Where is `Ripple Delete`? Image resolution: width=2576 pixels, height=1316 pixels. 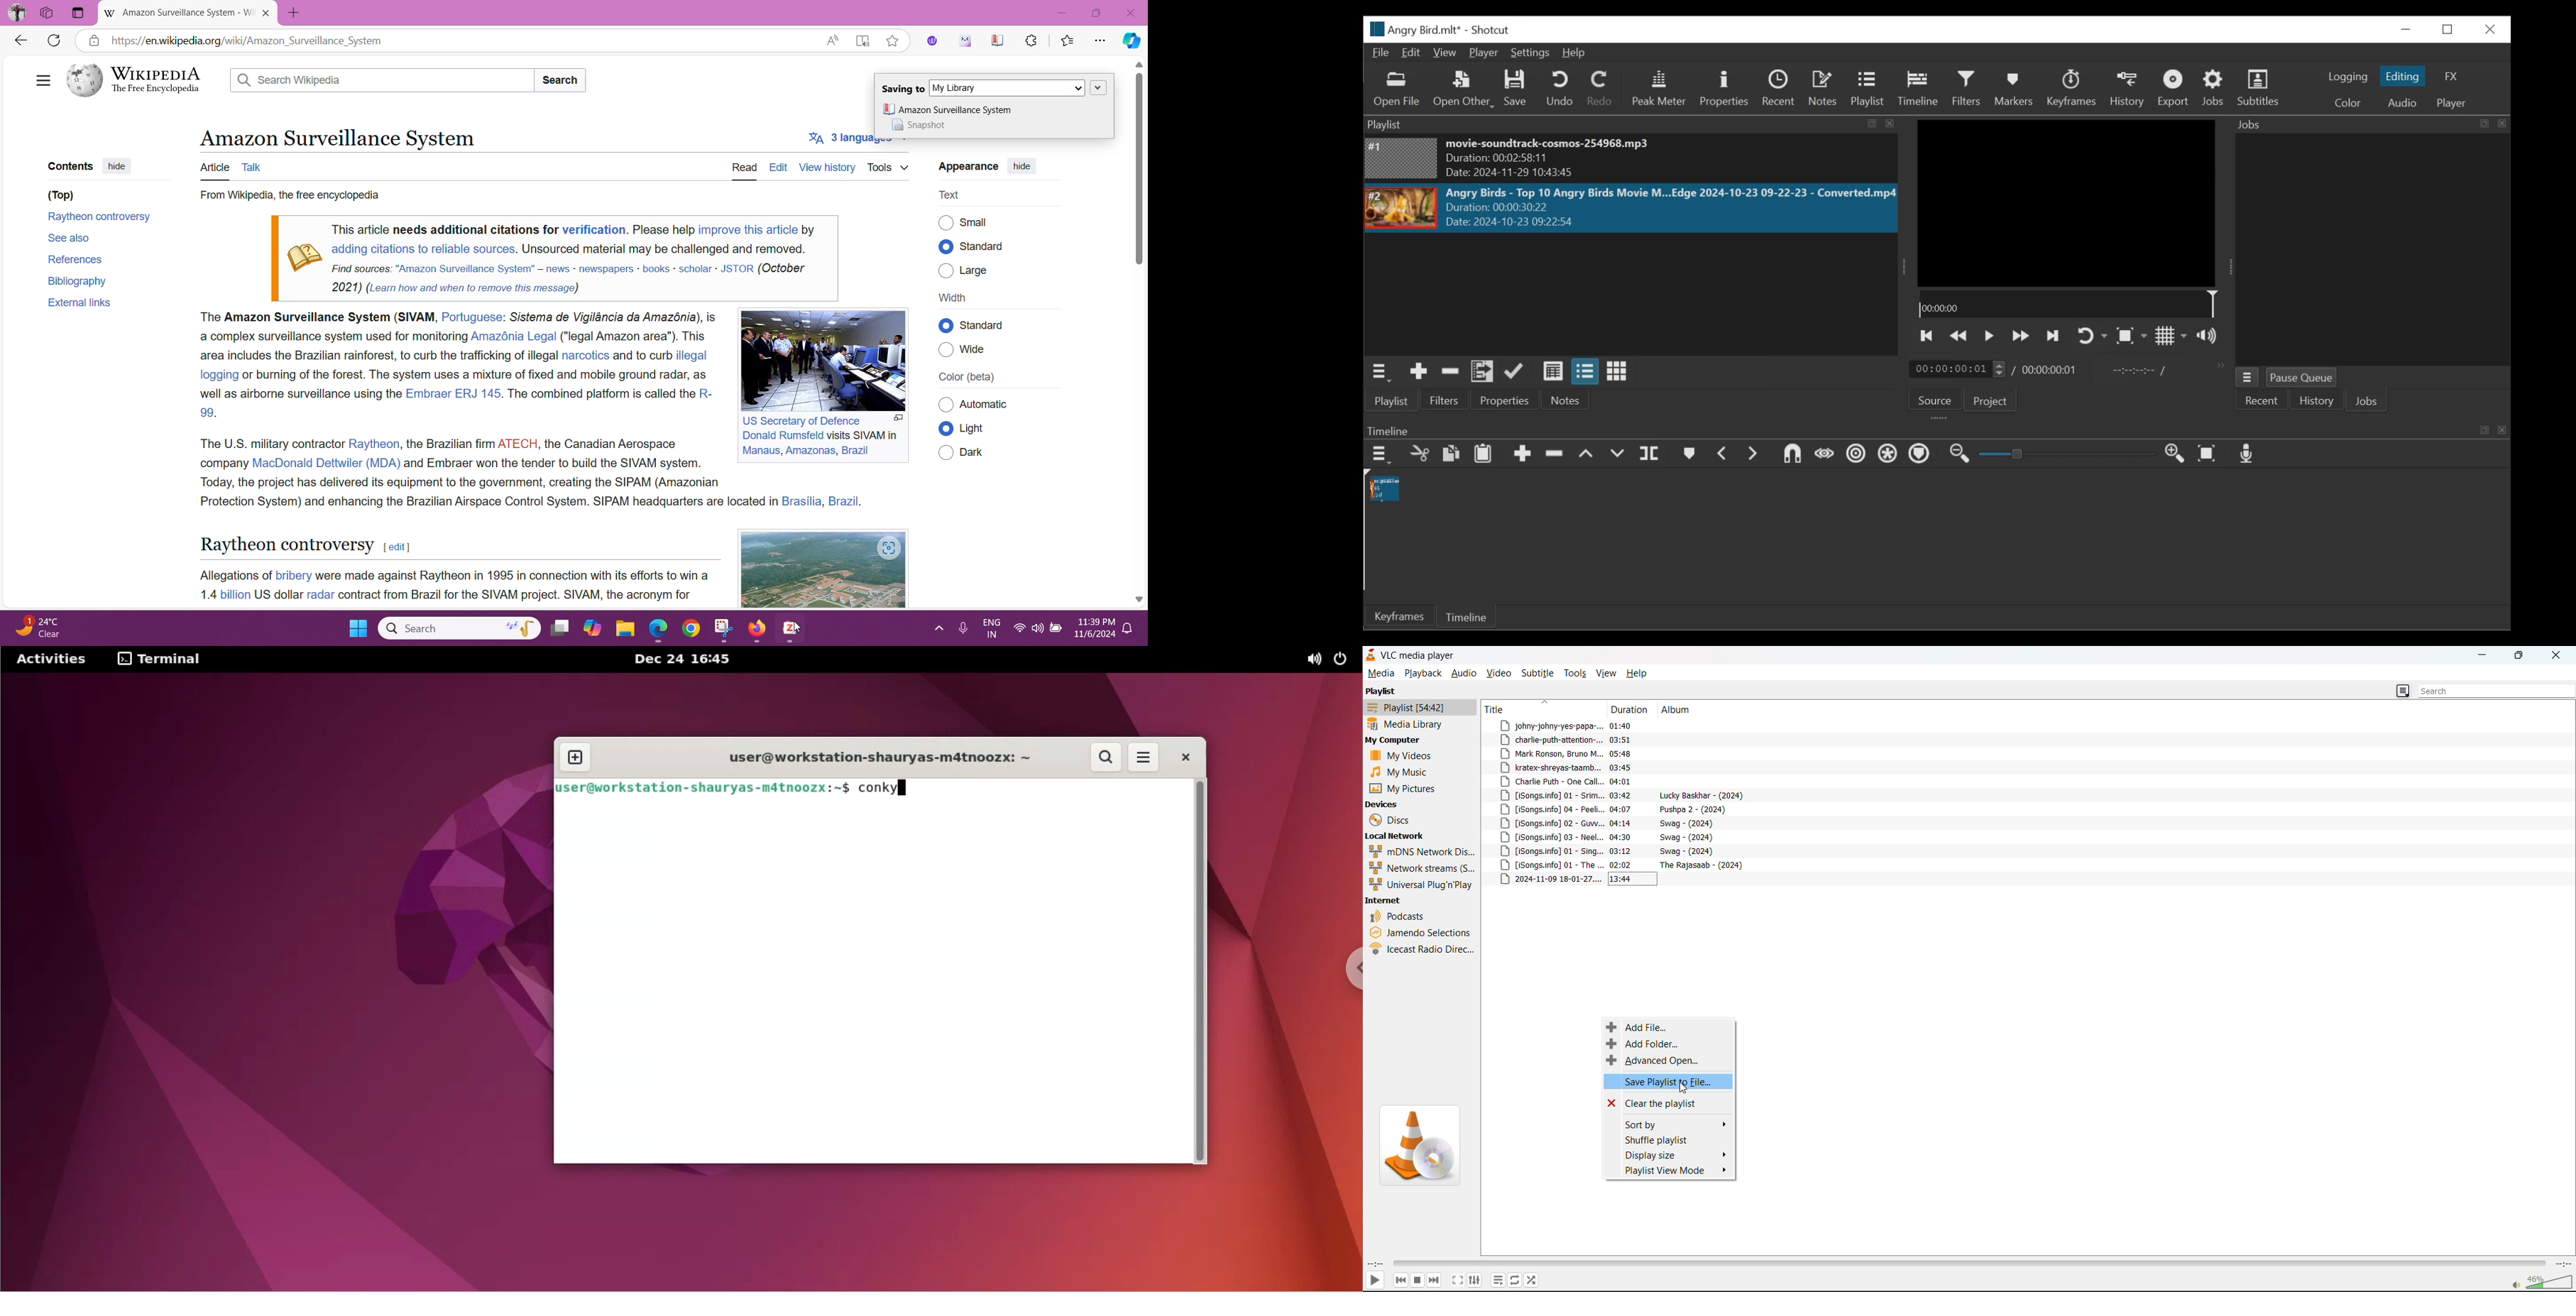
Ripple Delete is located at coordinates (1555, 455).